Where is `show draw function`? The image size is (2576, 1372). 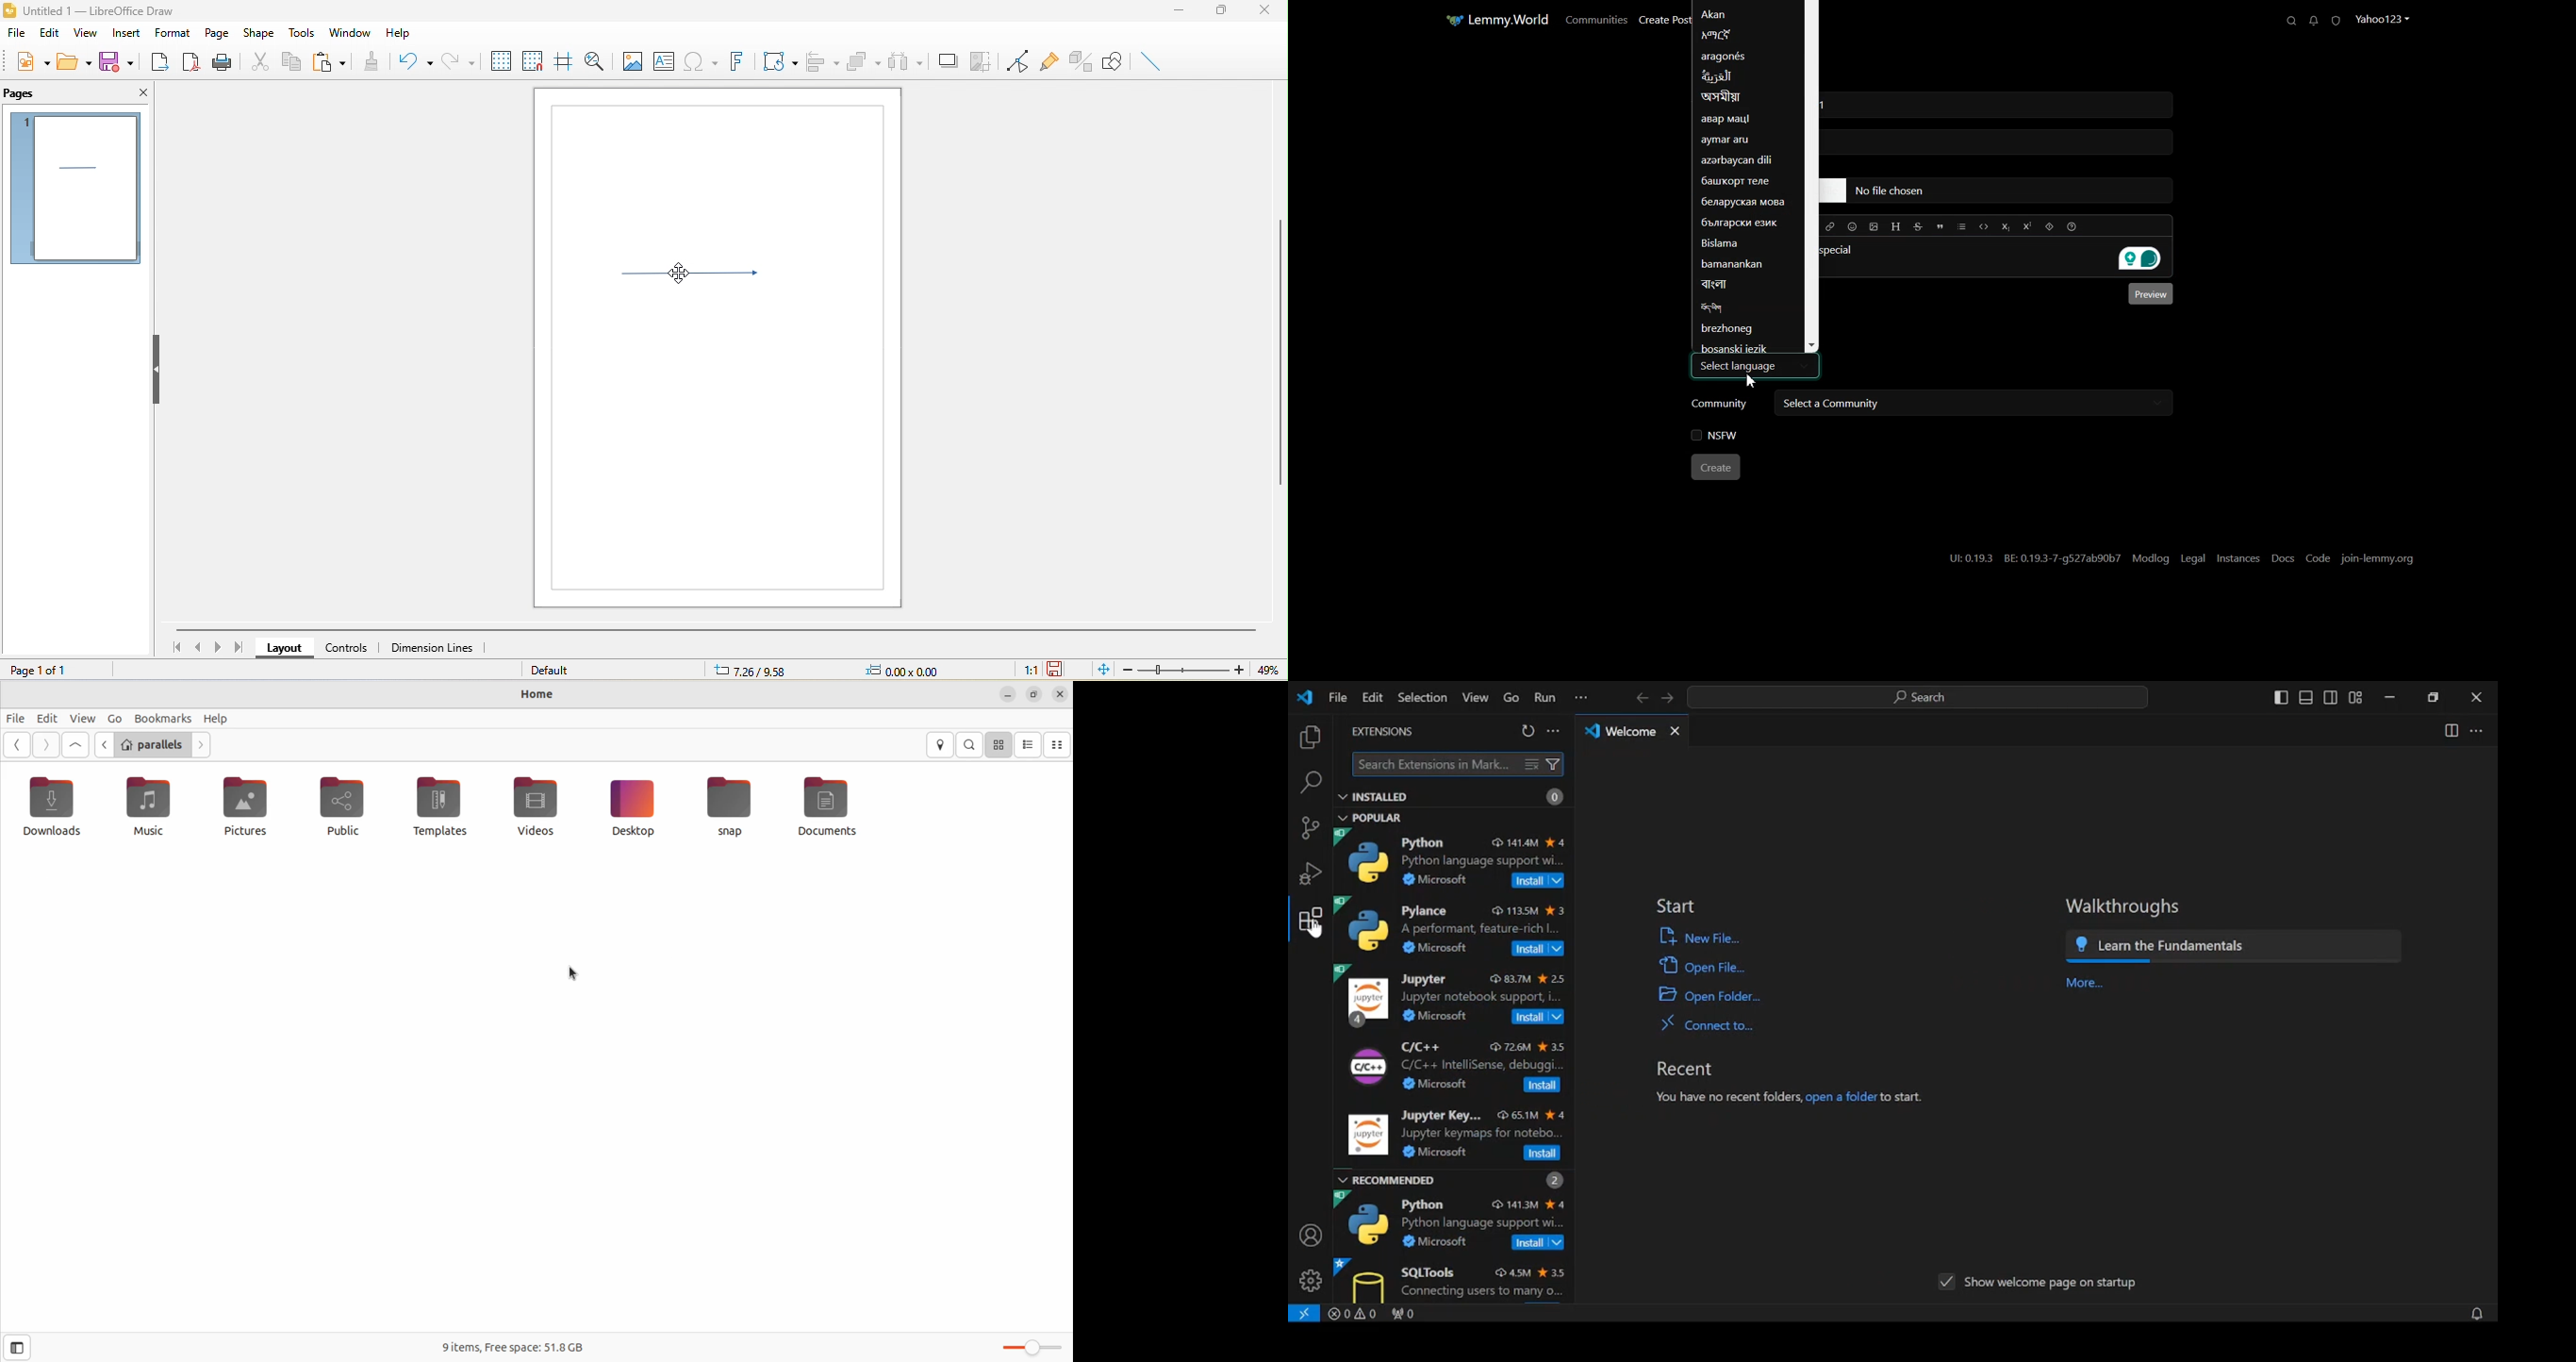 show draw function is located at coordinates (1114, 62).